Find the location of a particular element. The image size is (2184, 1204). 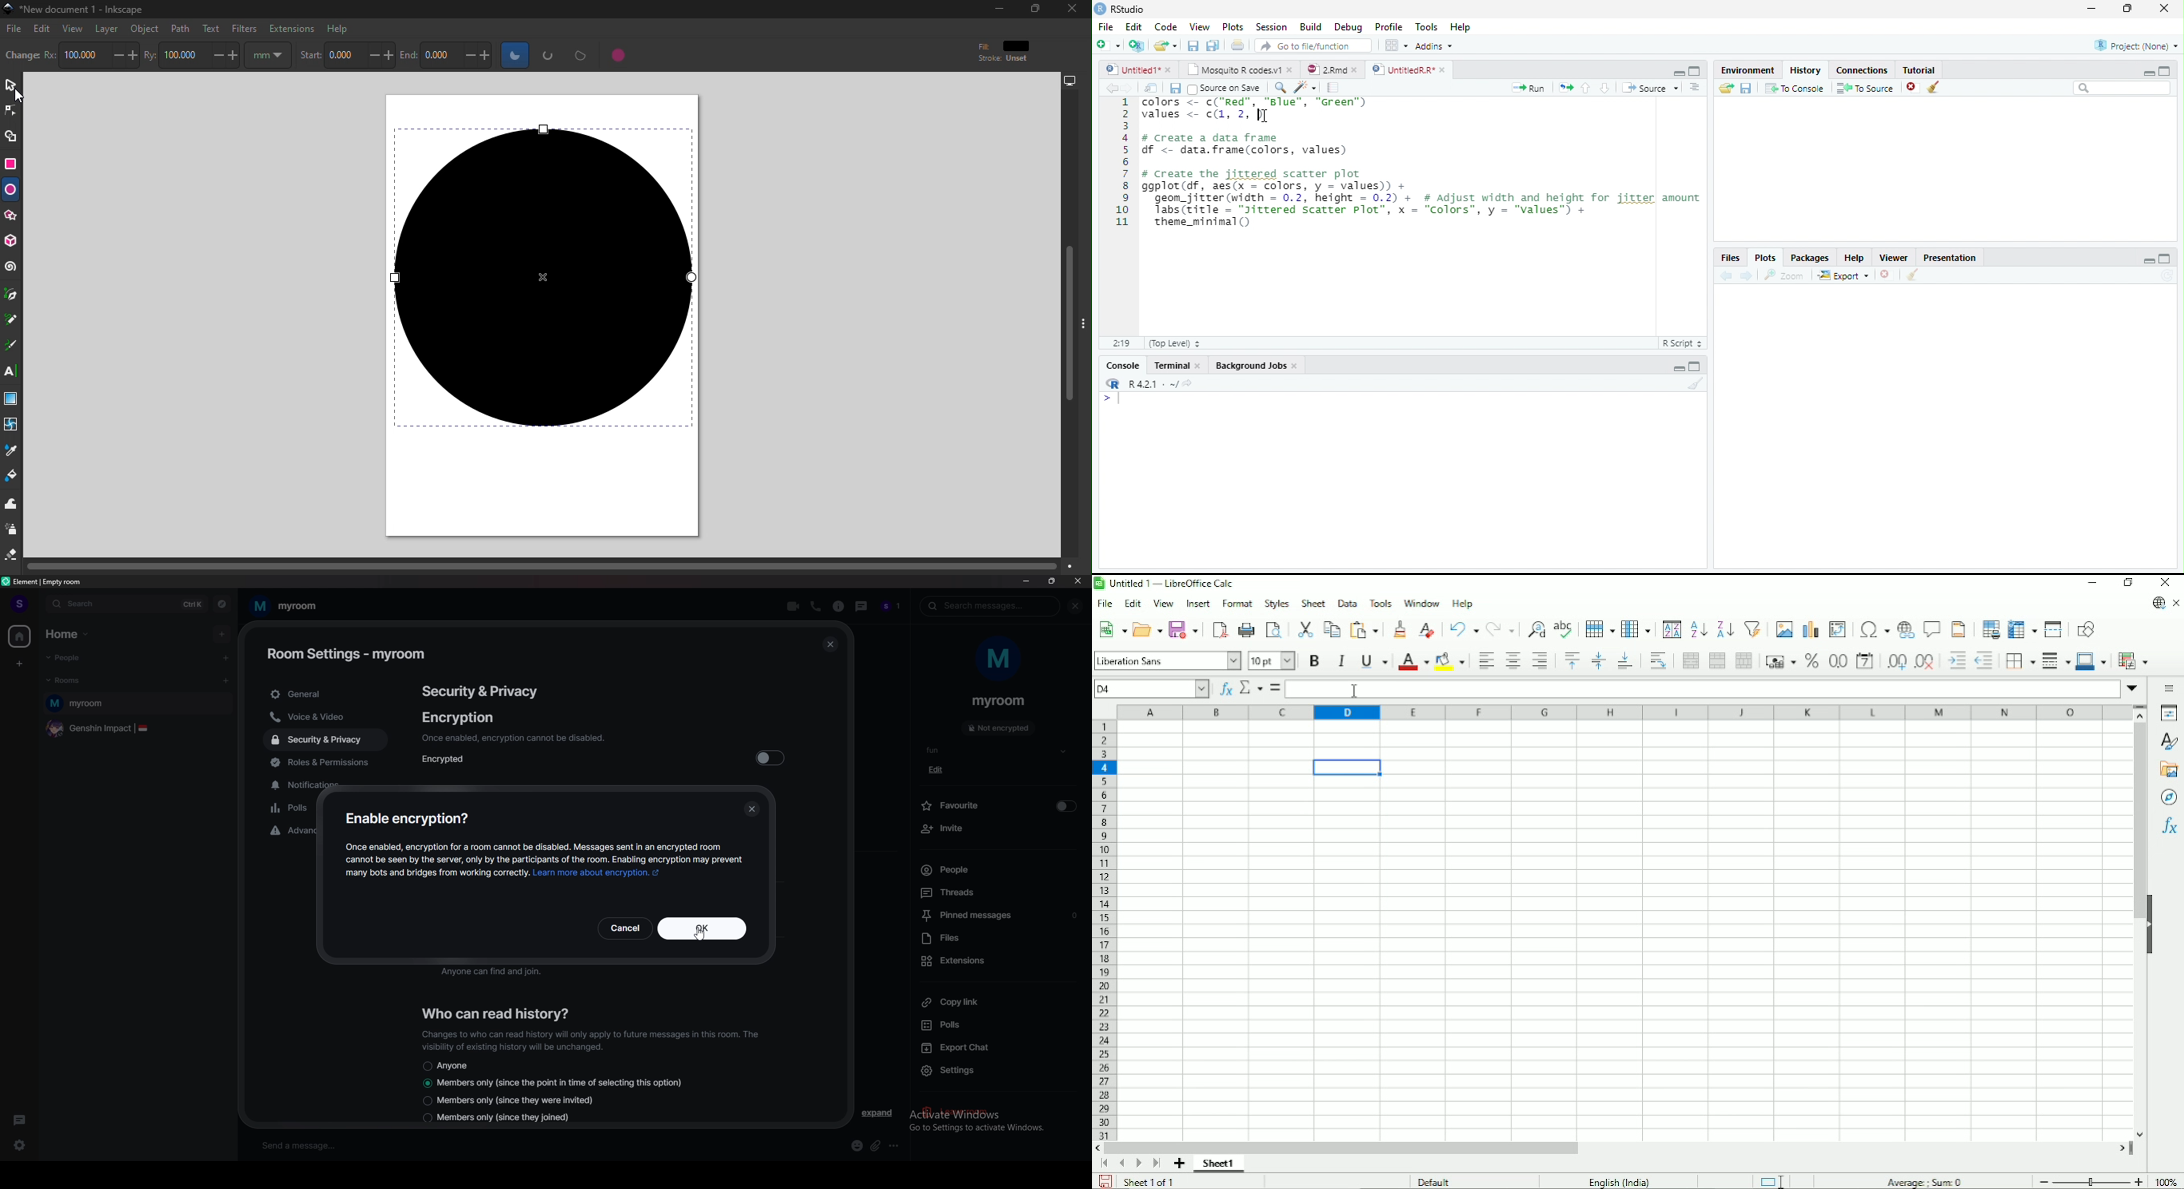

Help is located at coordinates (1461, 26).